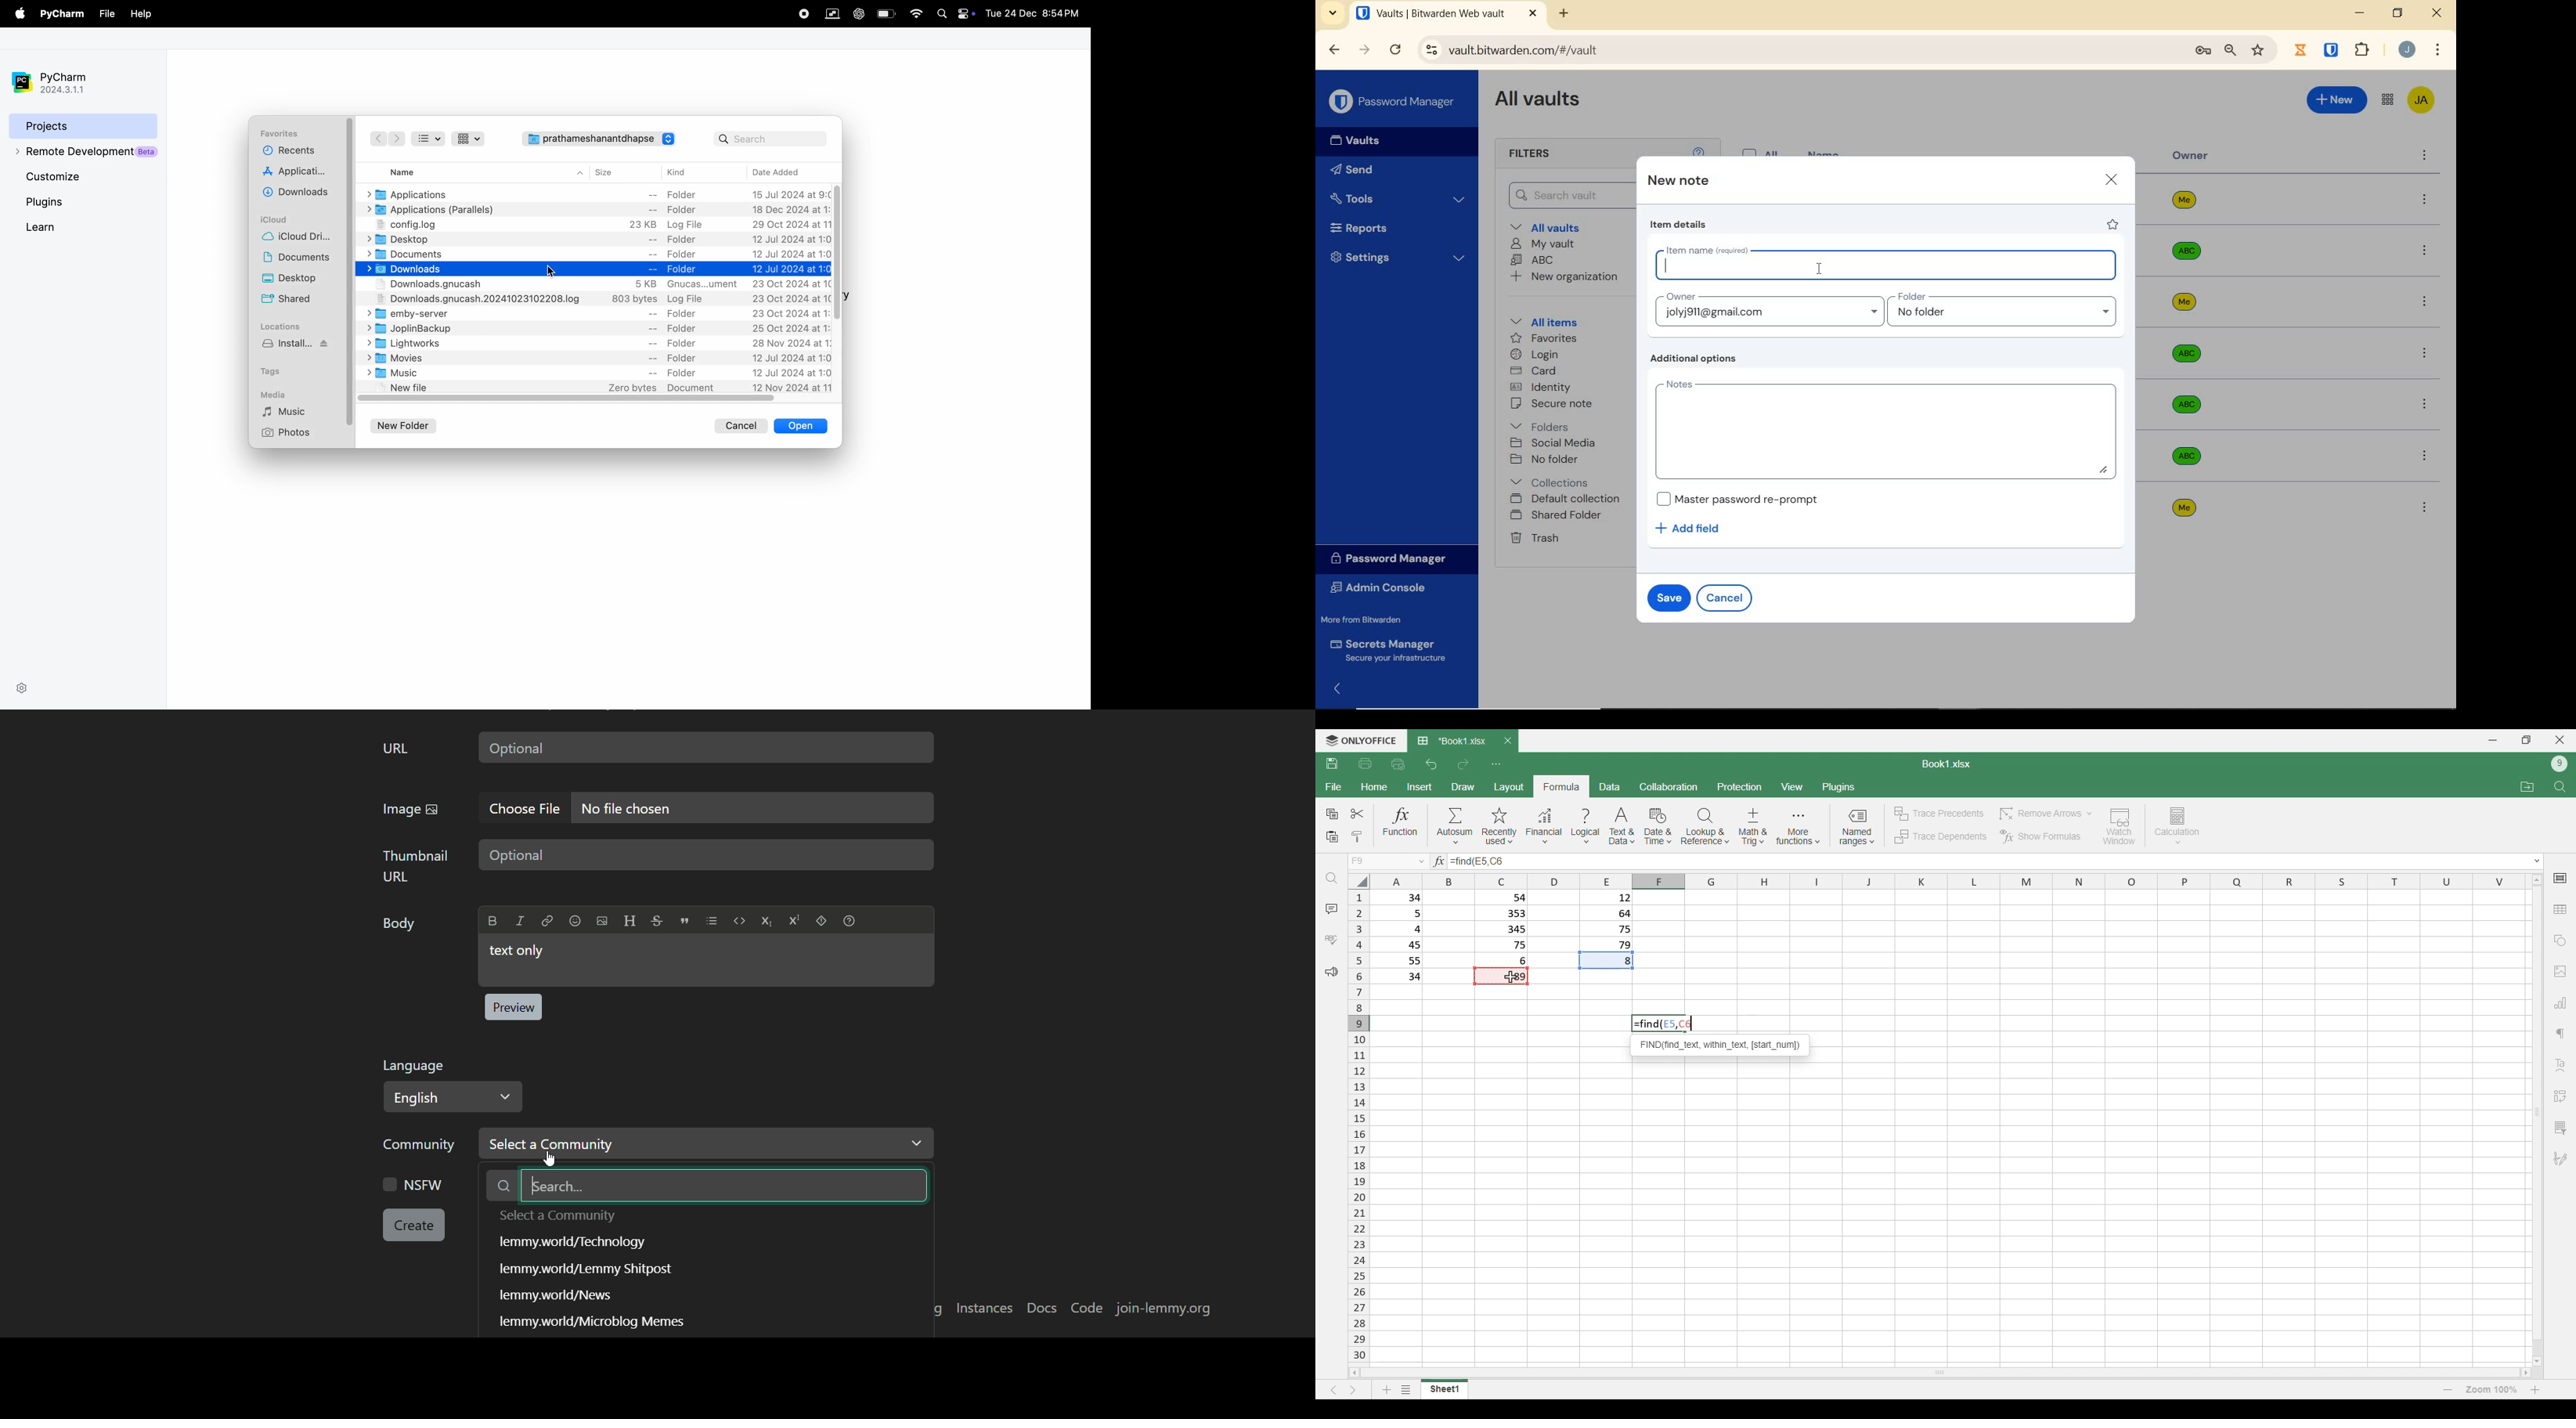 The height and width of the screenshot is (1428, 2576). What do you see at coordinates (2333, 50) in the screenshot?
I see `BITWARDEN` at bounding box center [2333, 50].